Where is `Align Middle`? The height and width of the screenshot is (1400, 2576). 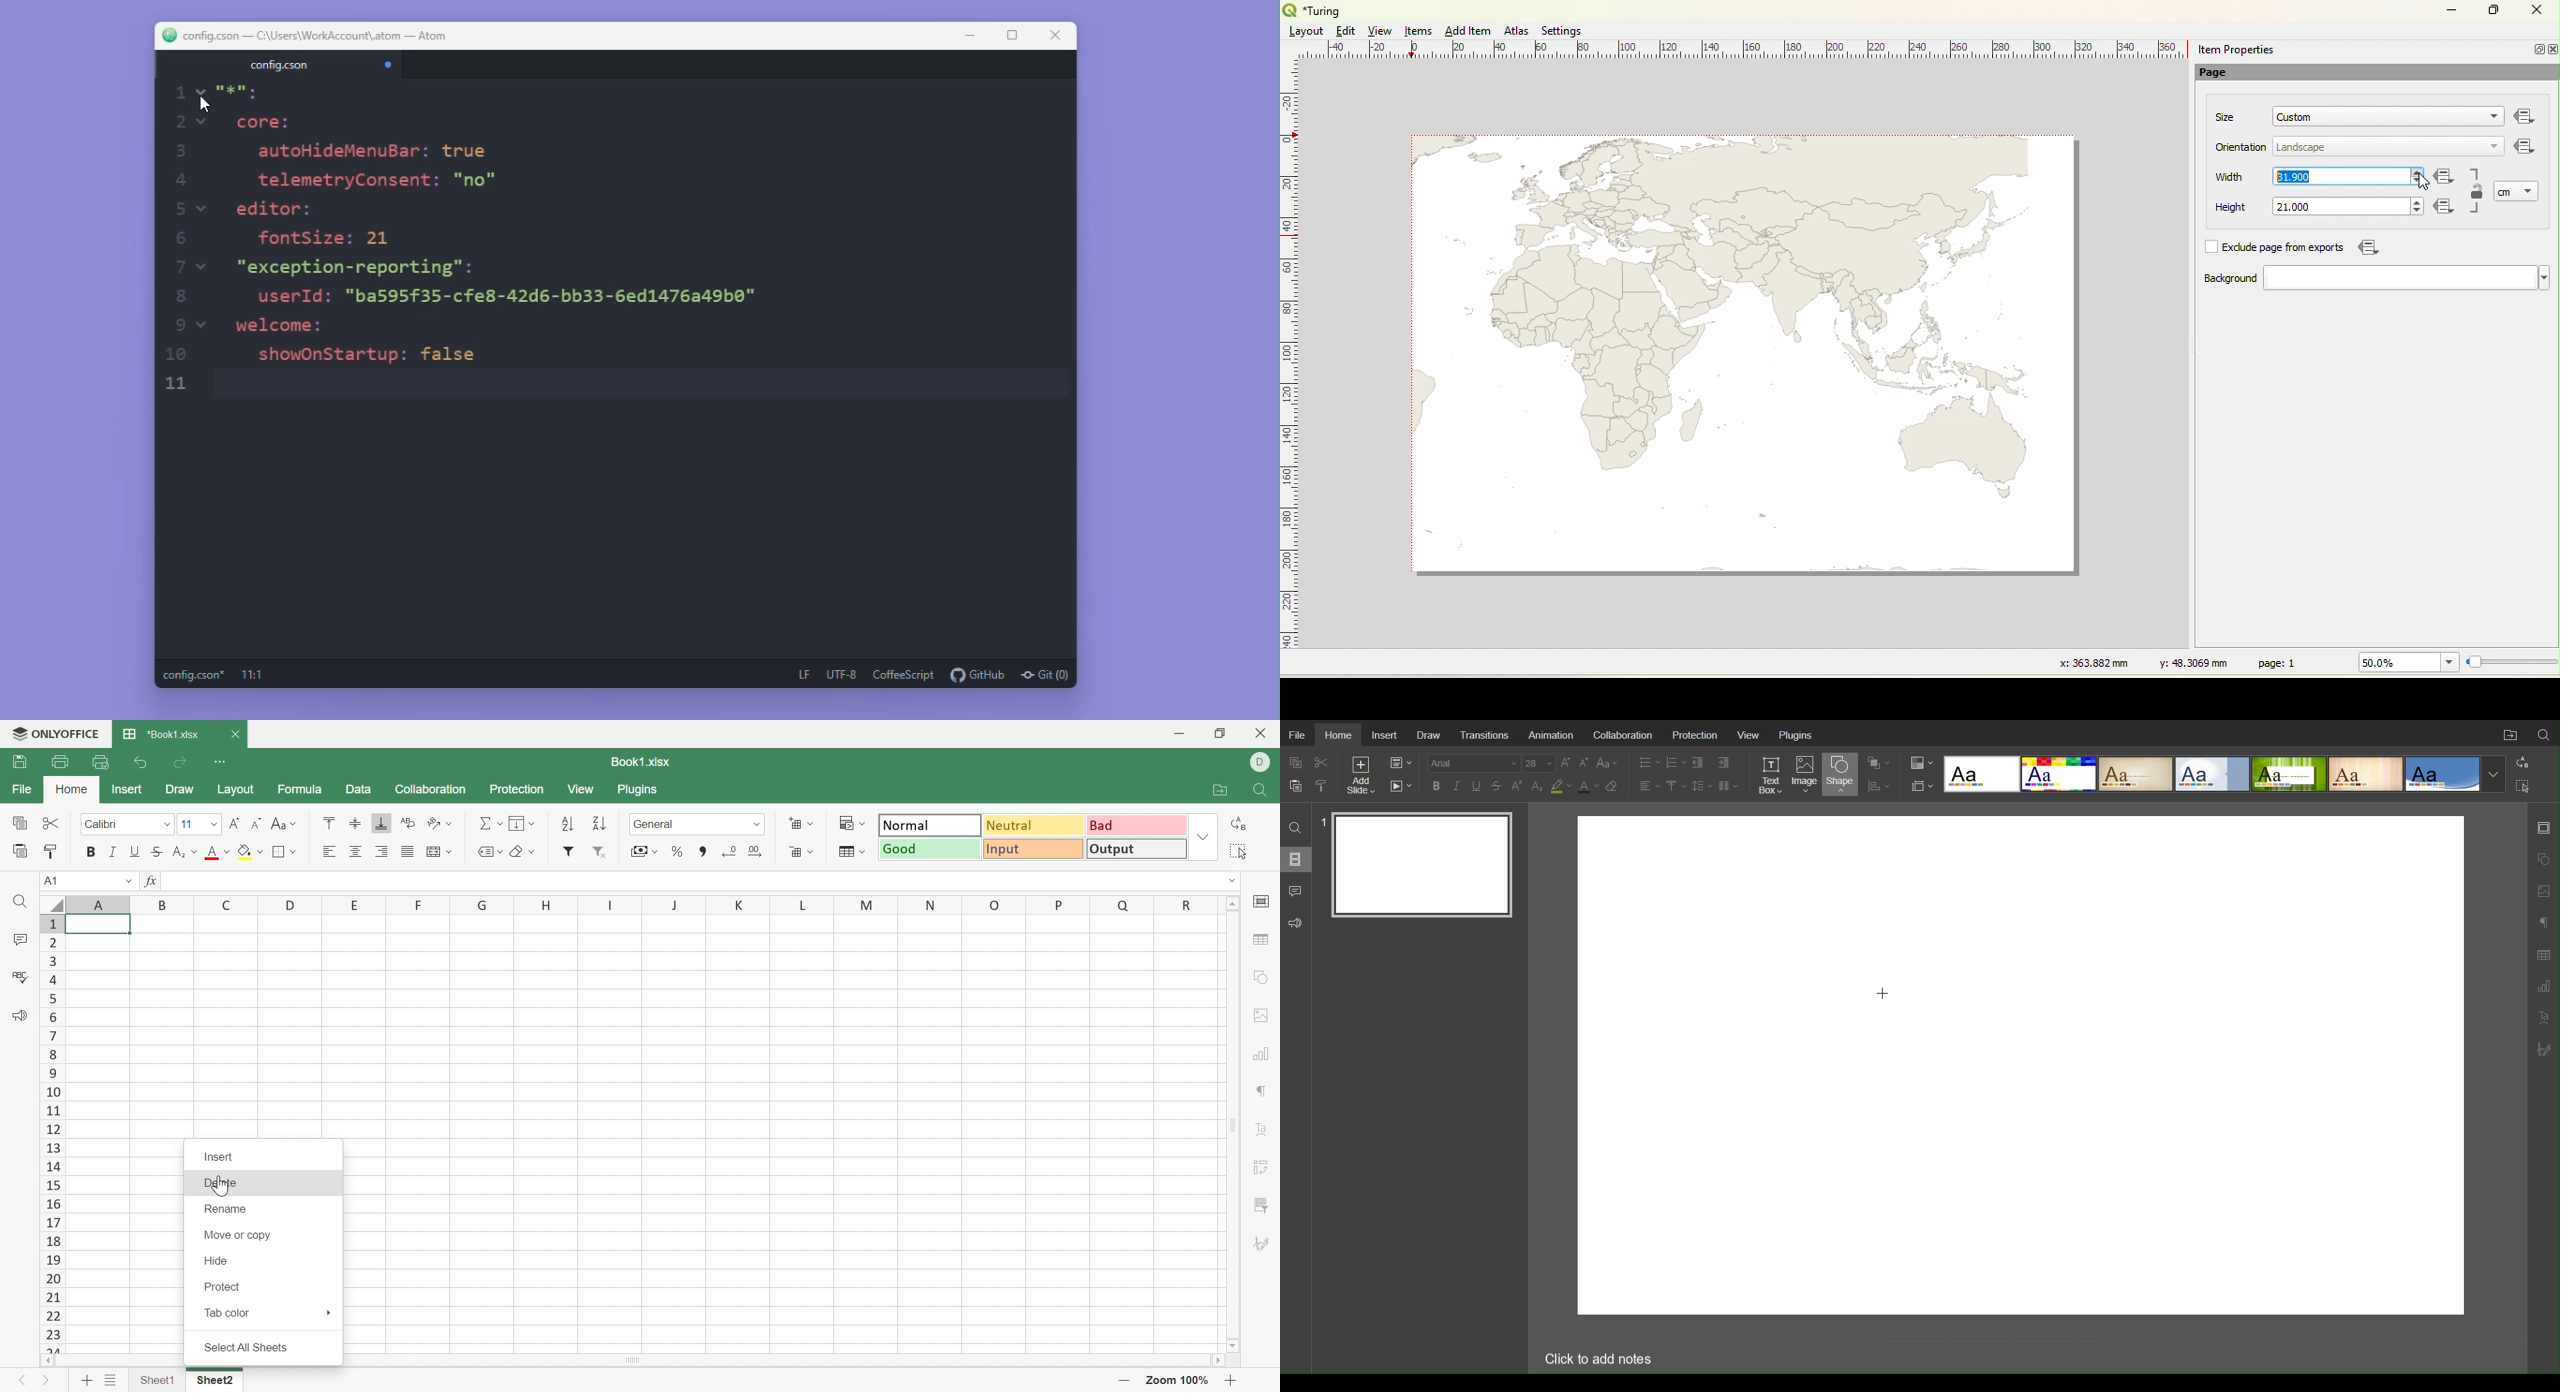 Align Middle is located at coordinates (356, 821).